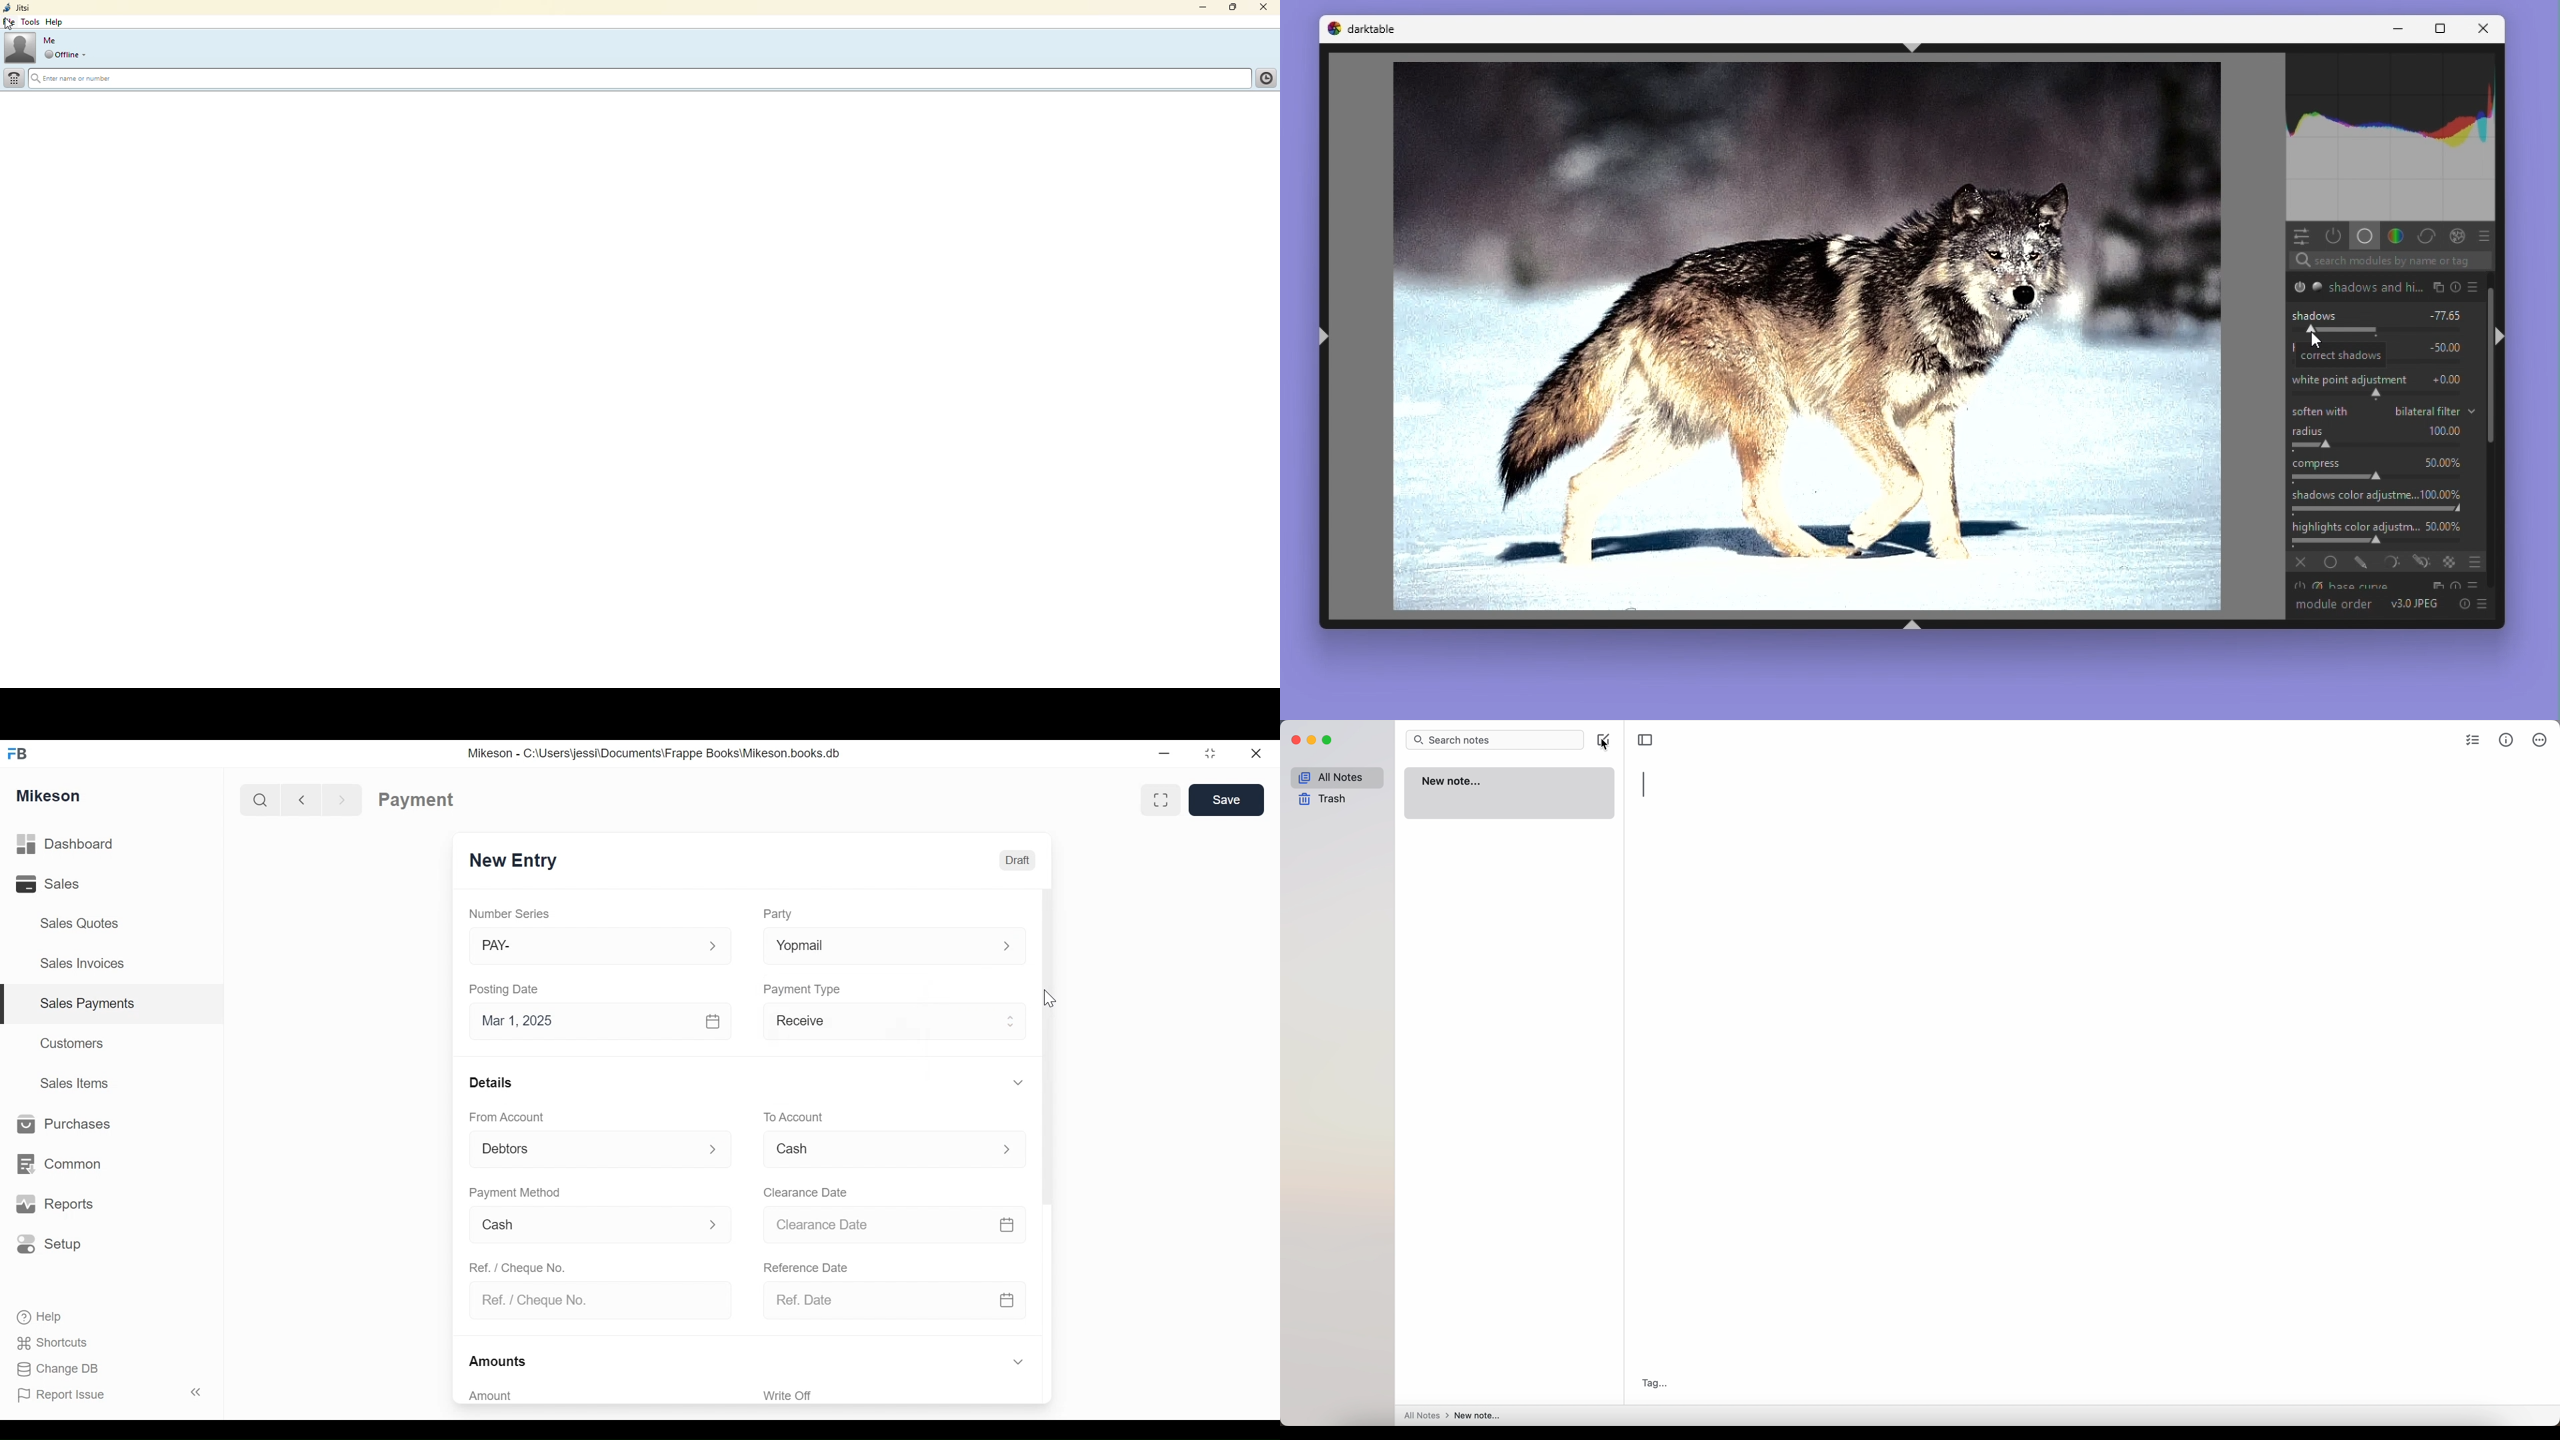  Describe the element at coordinates (87, 845) in the screenshot. I see `Dashboard` at that location.